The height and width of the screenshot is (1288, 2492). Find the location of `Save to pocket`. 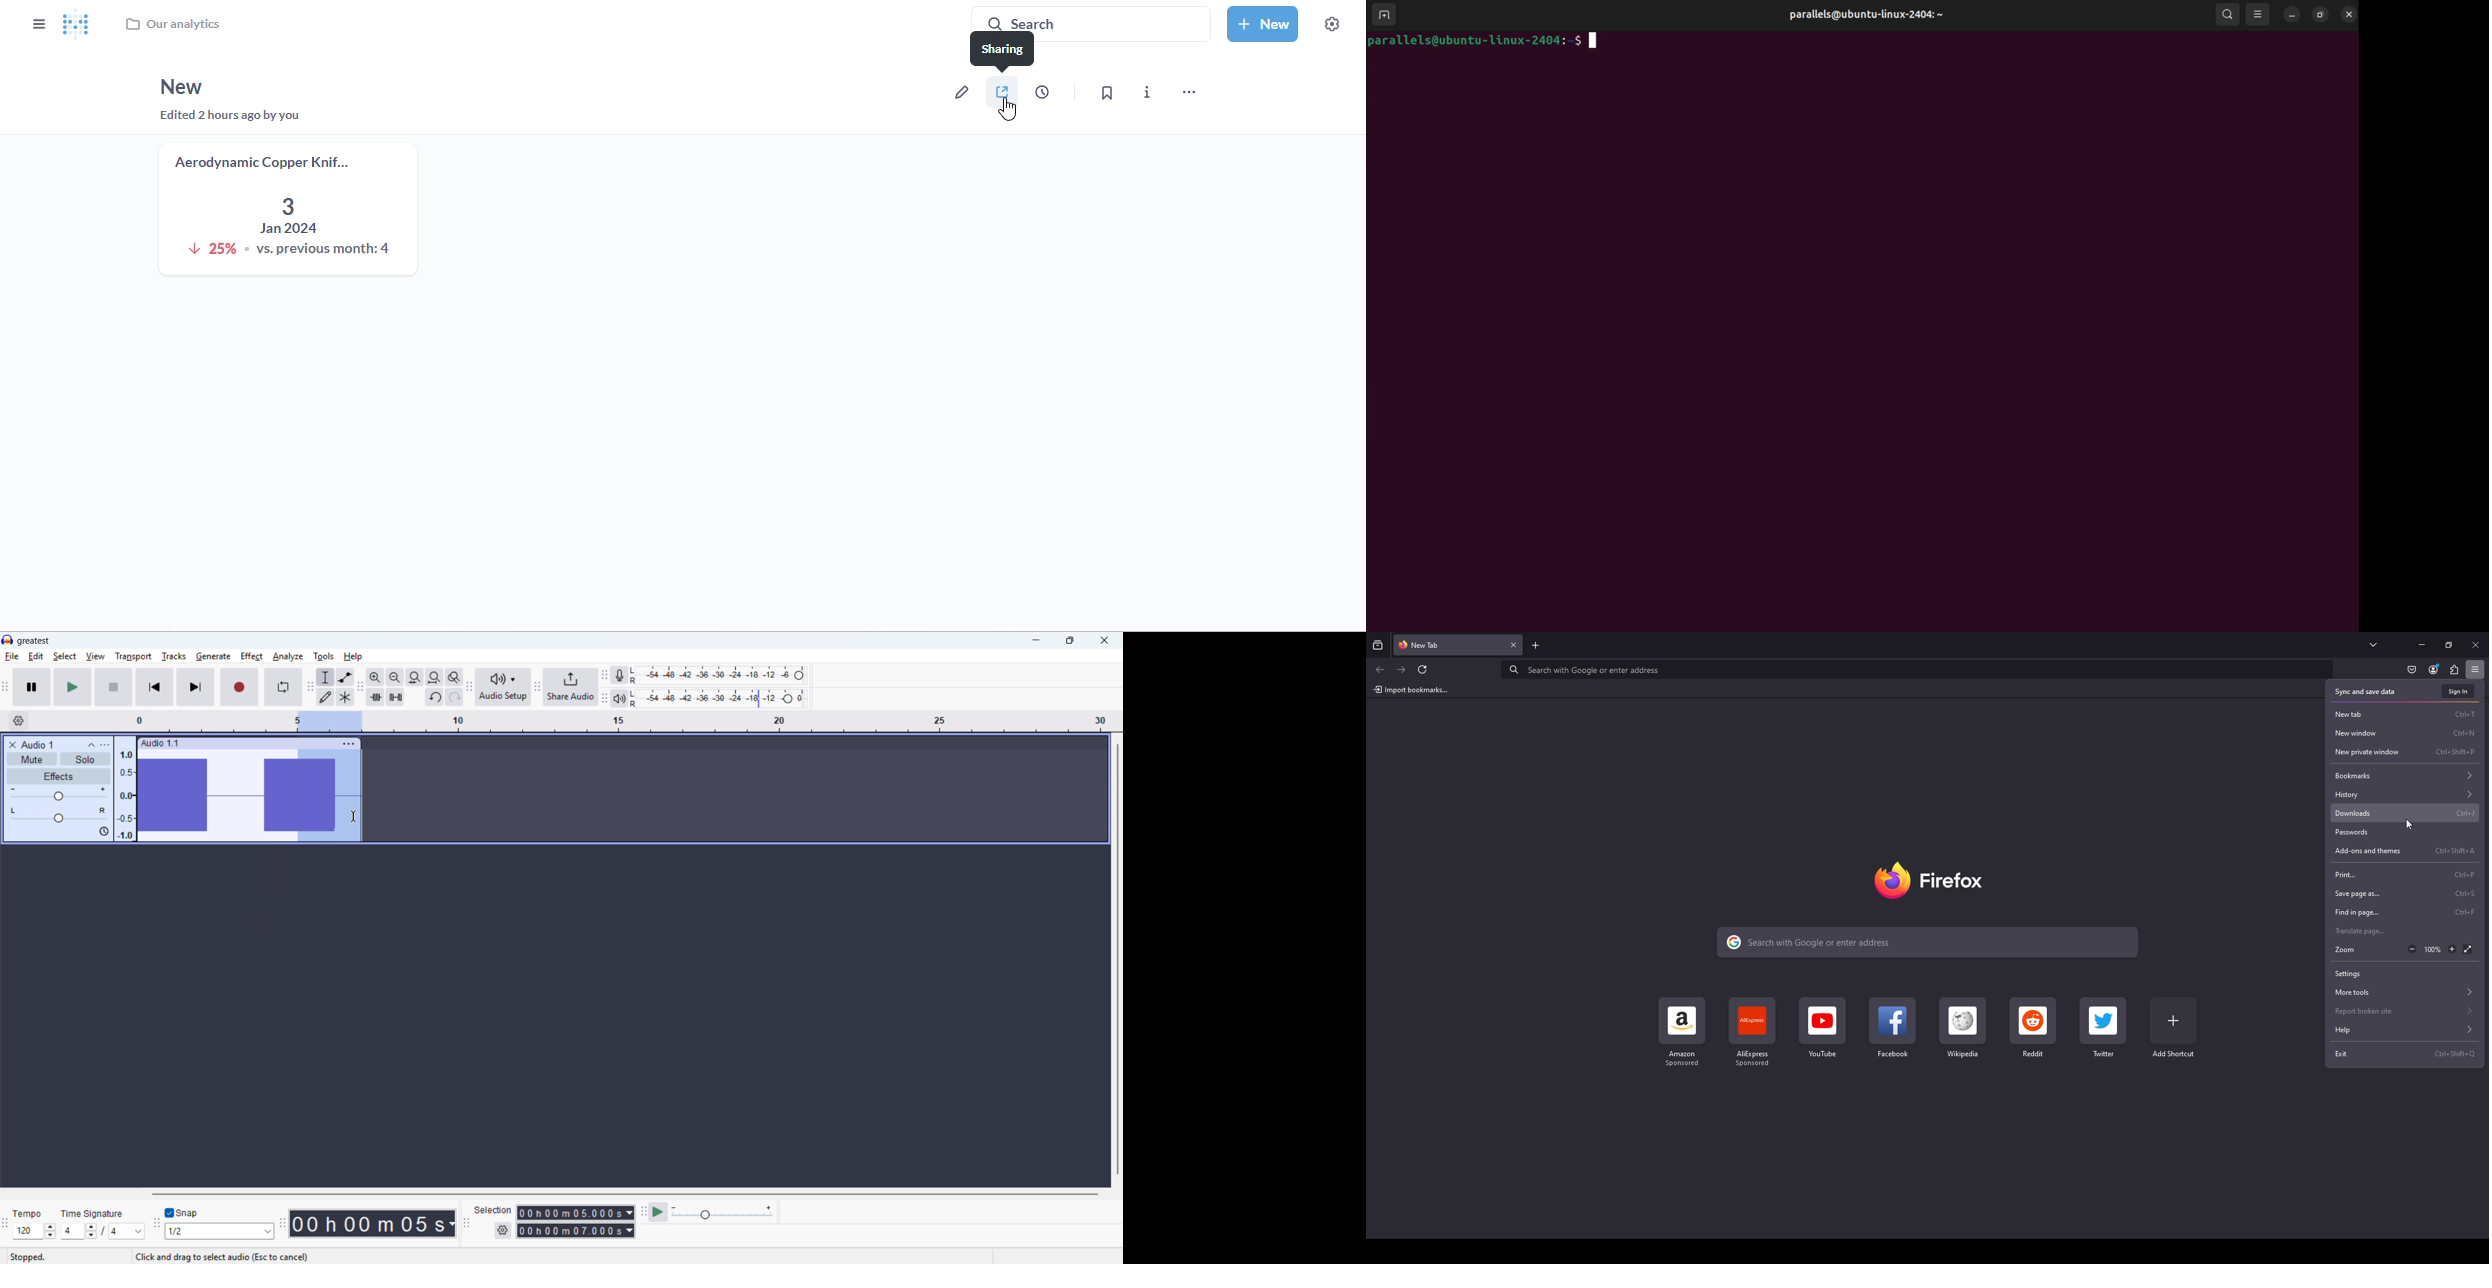

Save to pocket is located at coordinates (2411, 671).